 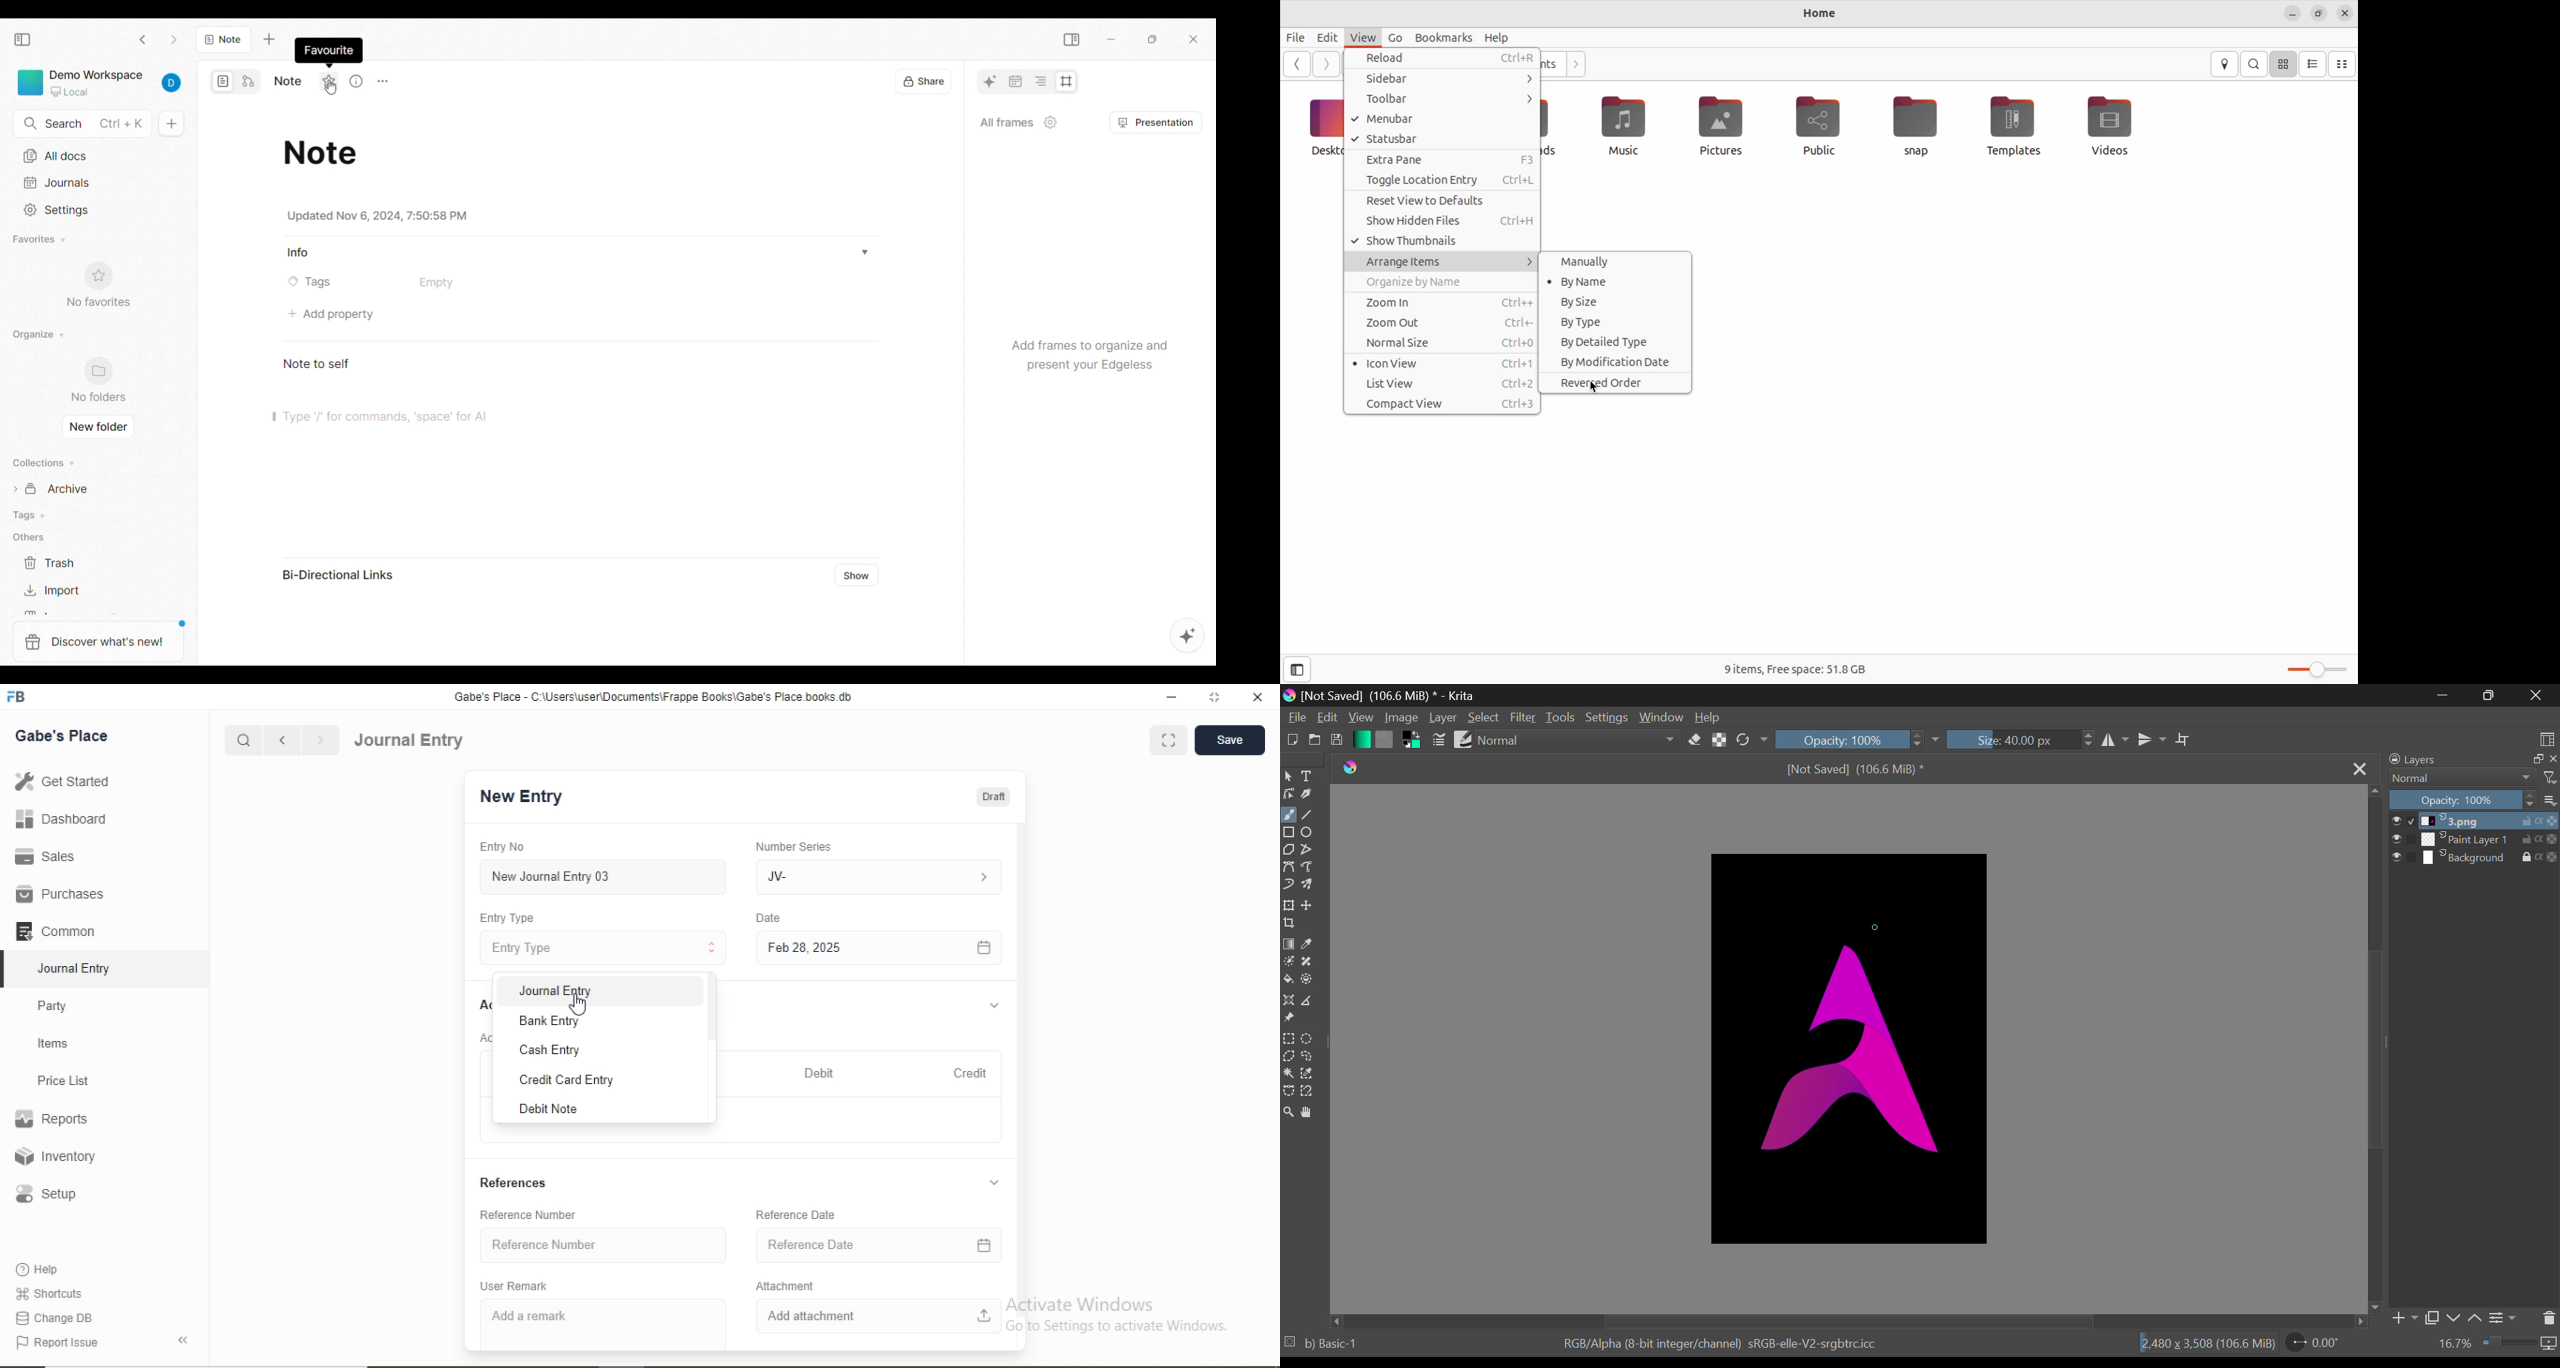 What do you see at coordinates (528, 1316) in the screenshot?
I see `Add a remark` at bounding box center [528, 1316].